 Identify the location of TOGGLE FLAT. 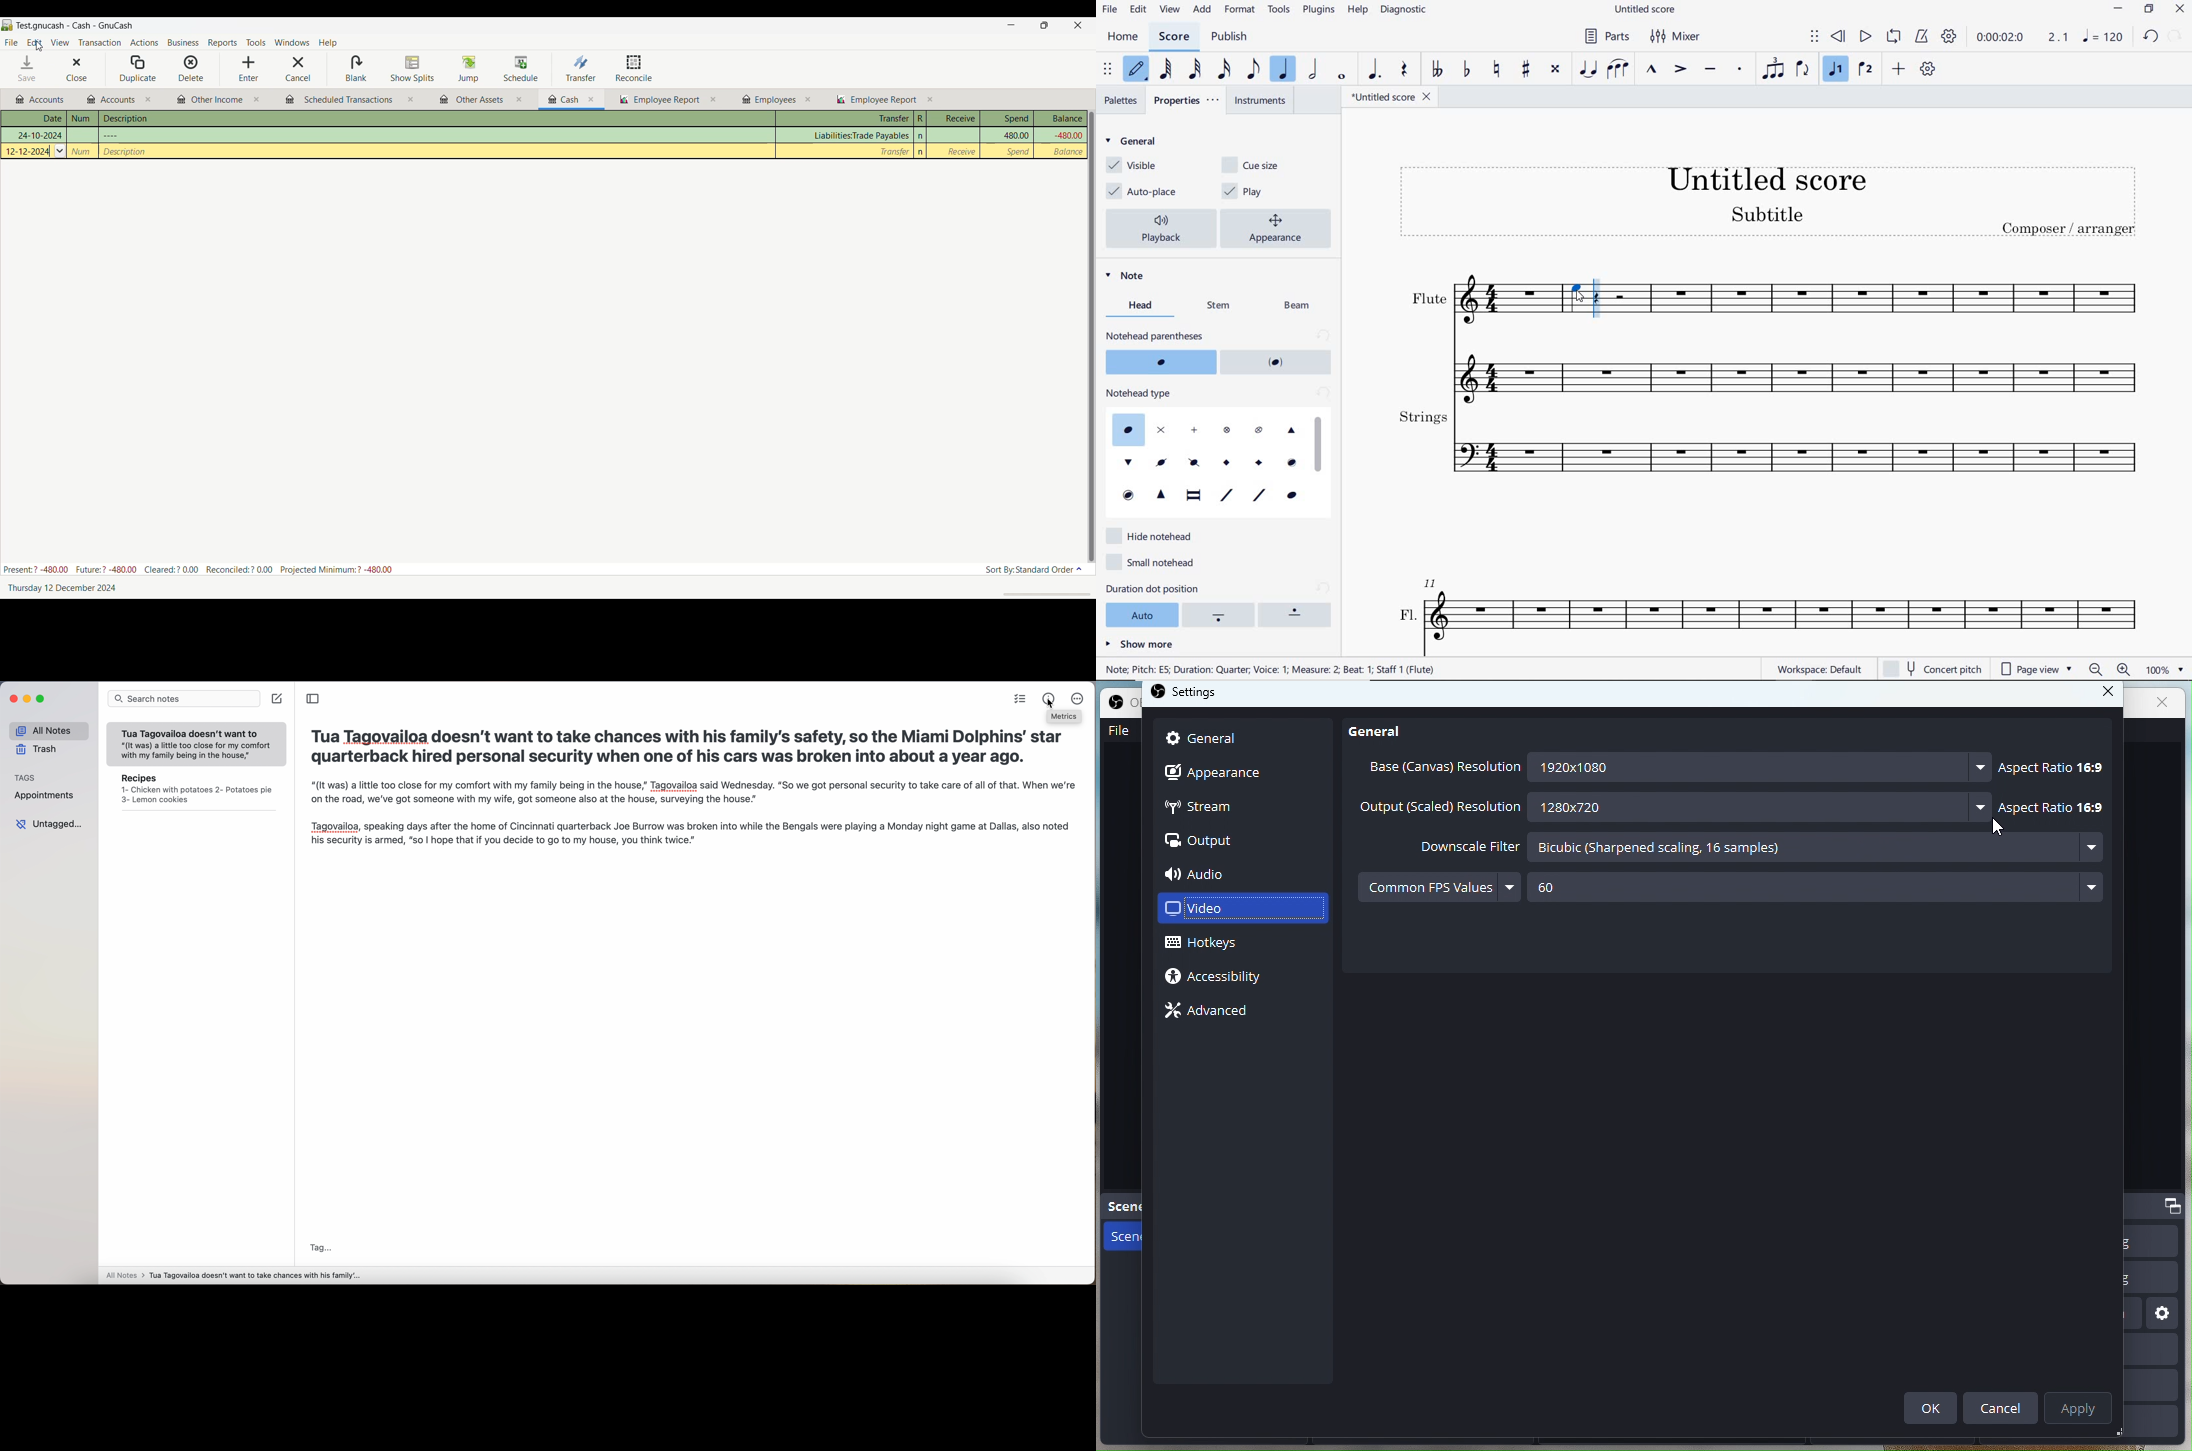
(1466, 70).